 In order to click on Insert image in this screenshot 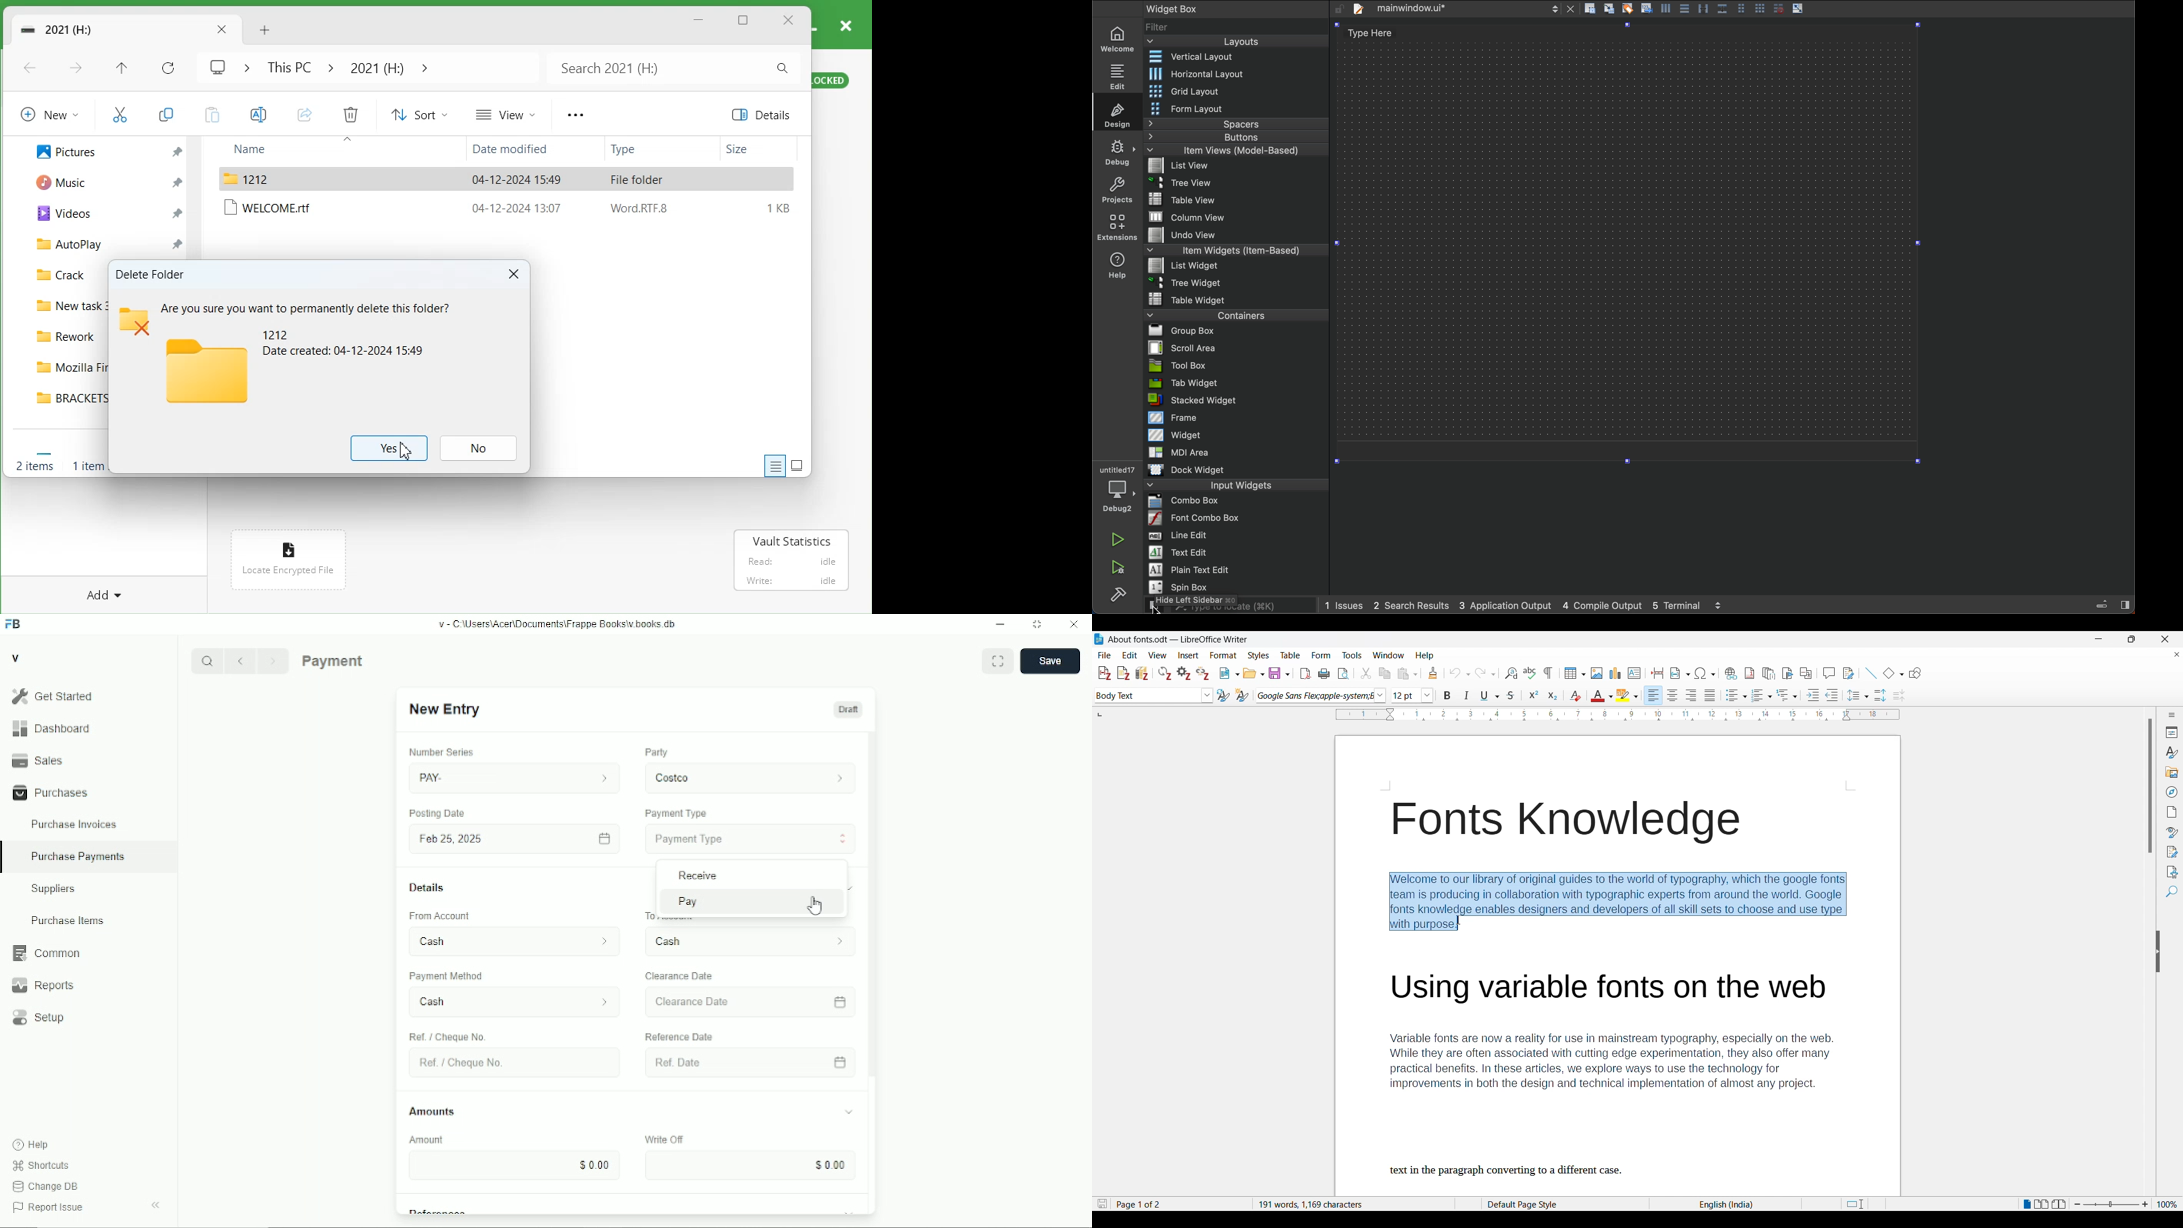, I will do `click(1597, 673)`.